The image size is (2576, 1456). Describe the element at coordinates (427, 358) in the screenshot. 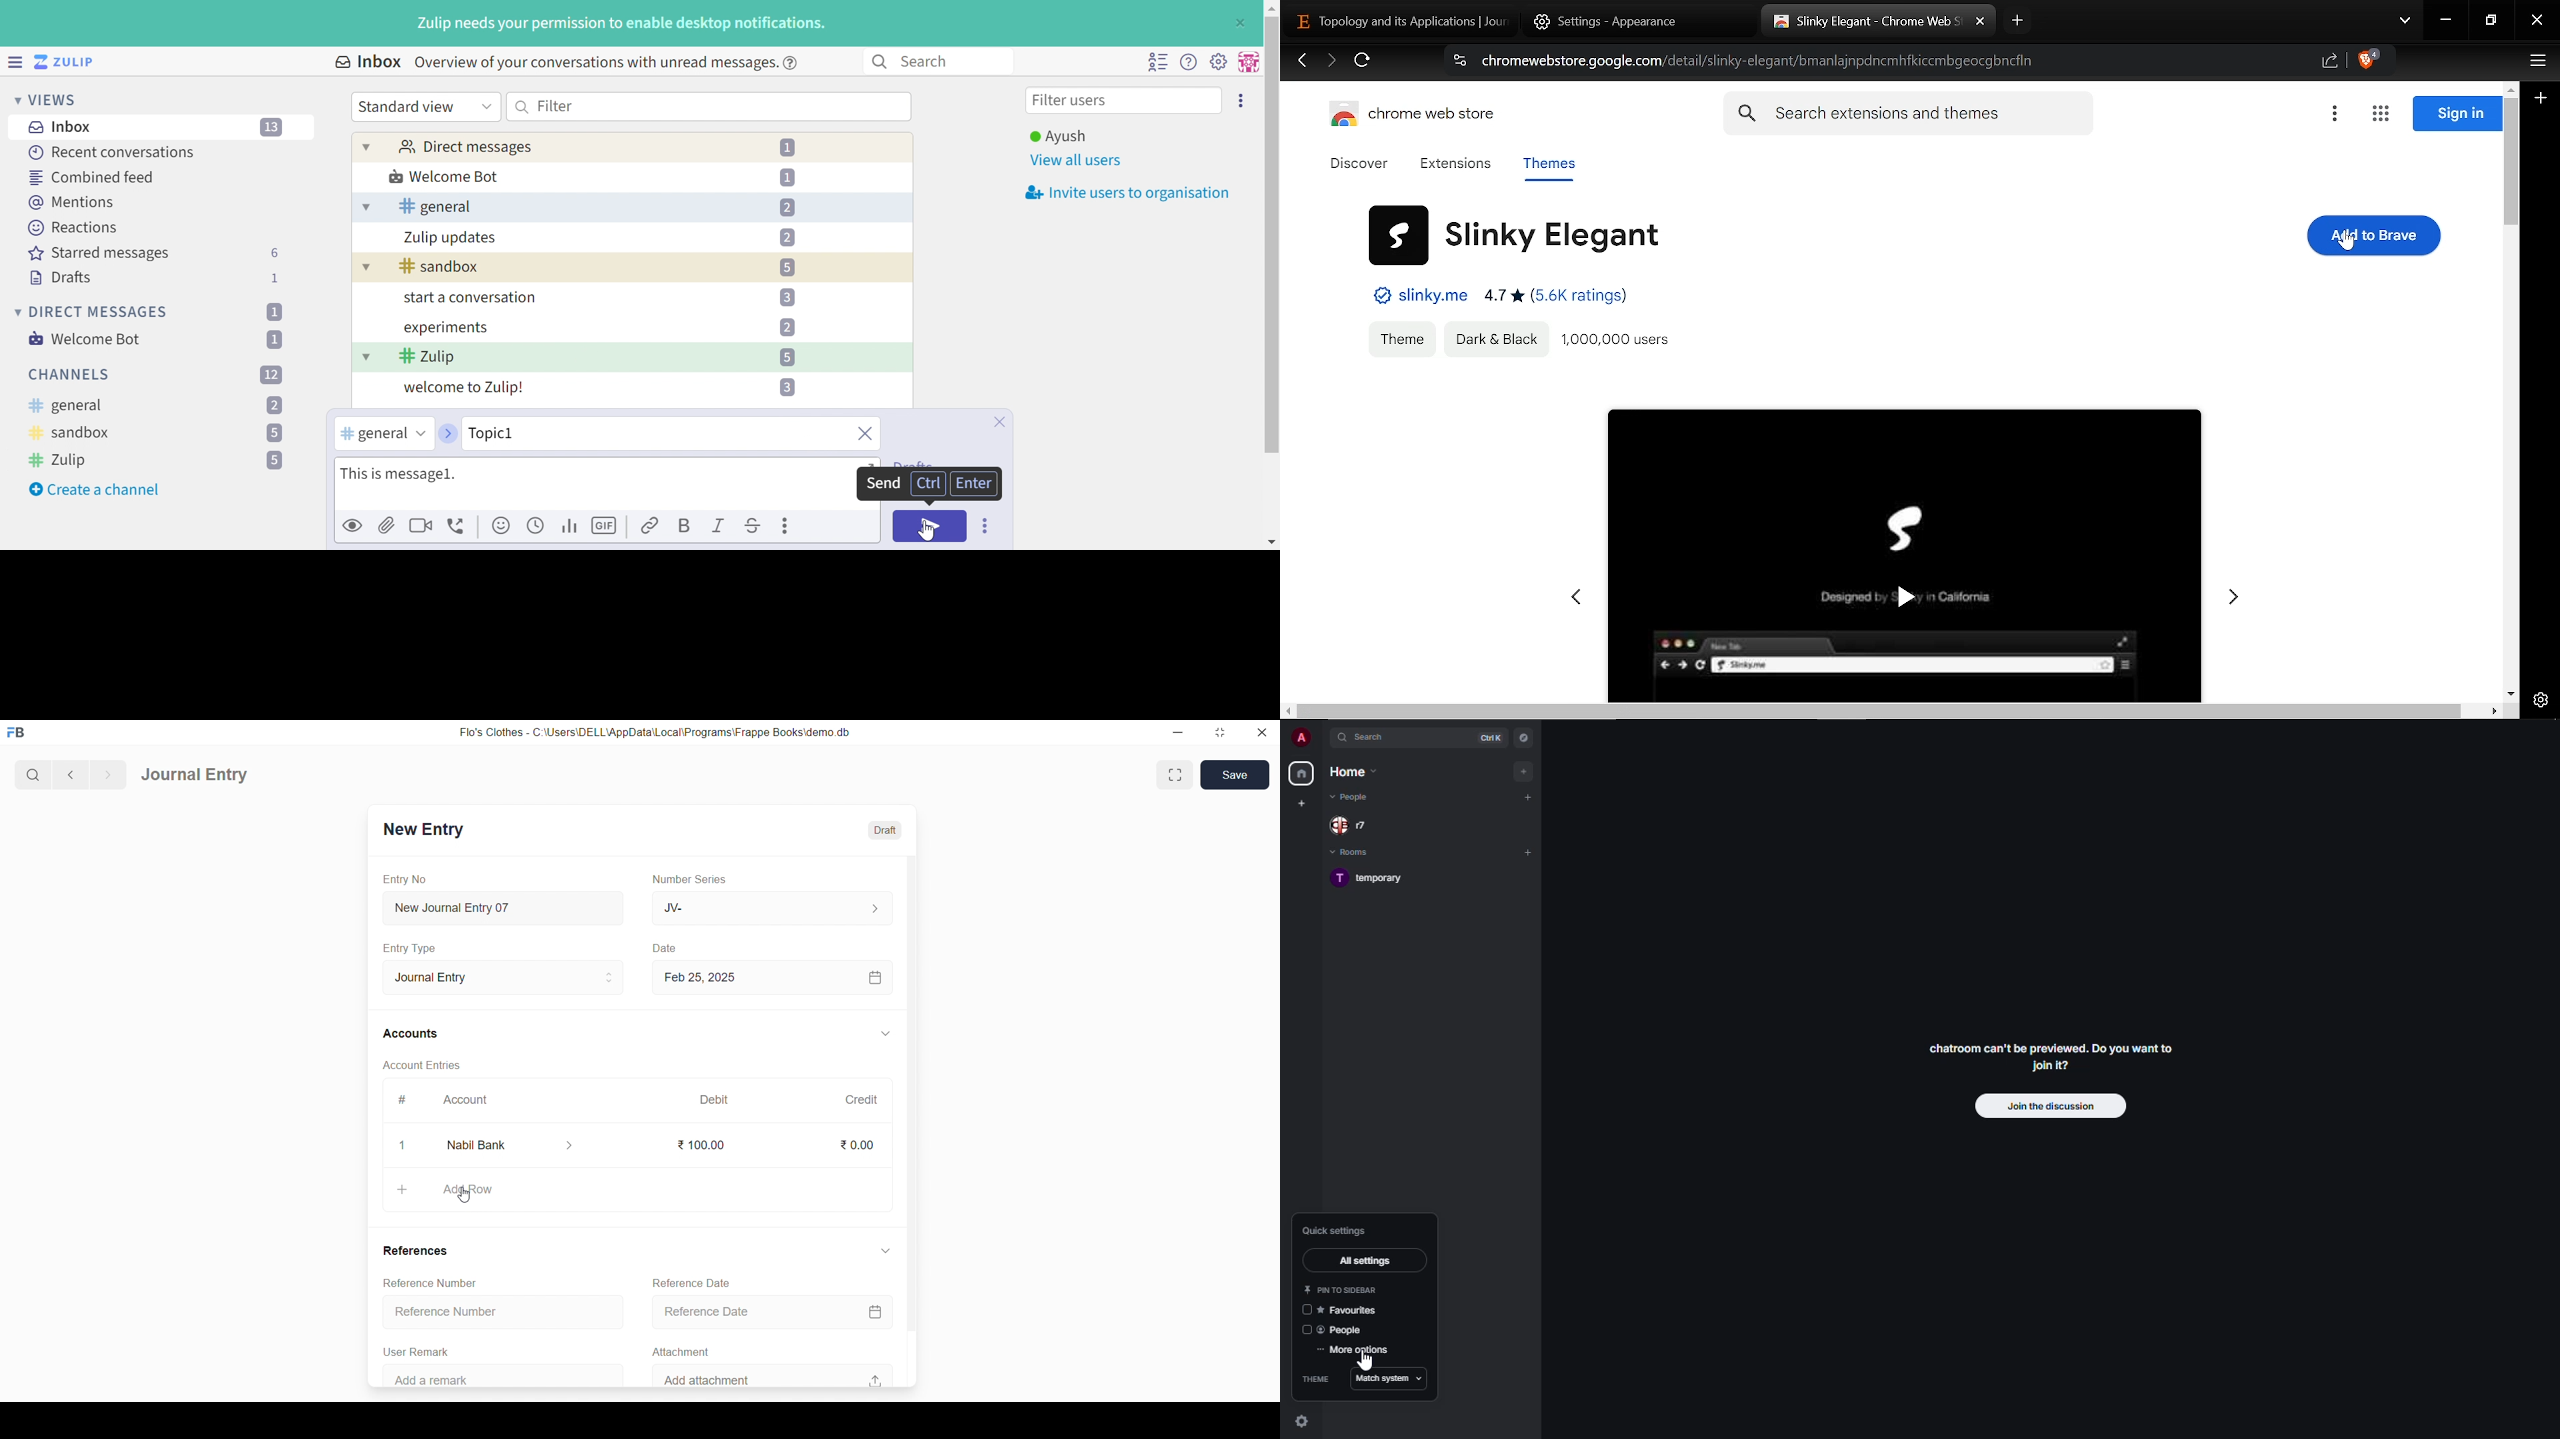

I see `Zulip` at that location.